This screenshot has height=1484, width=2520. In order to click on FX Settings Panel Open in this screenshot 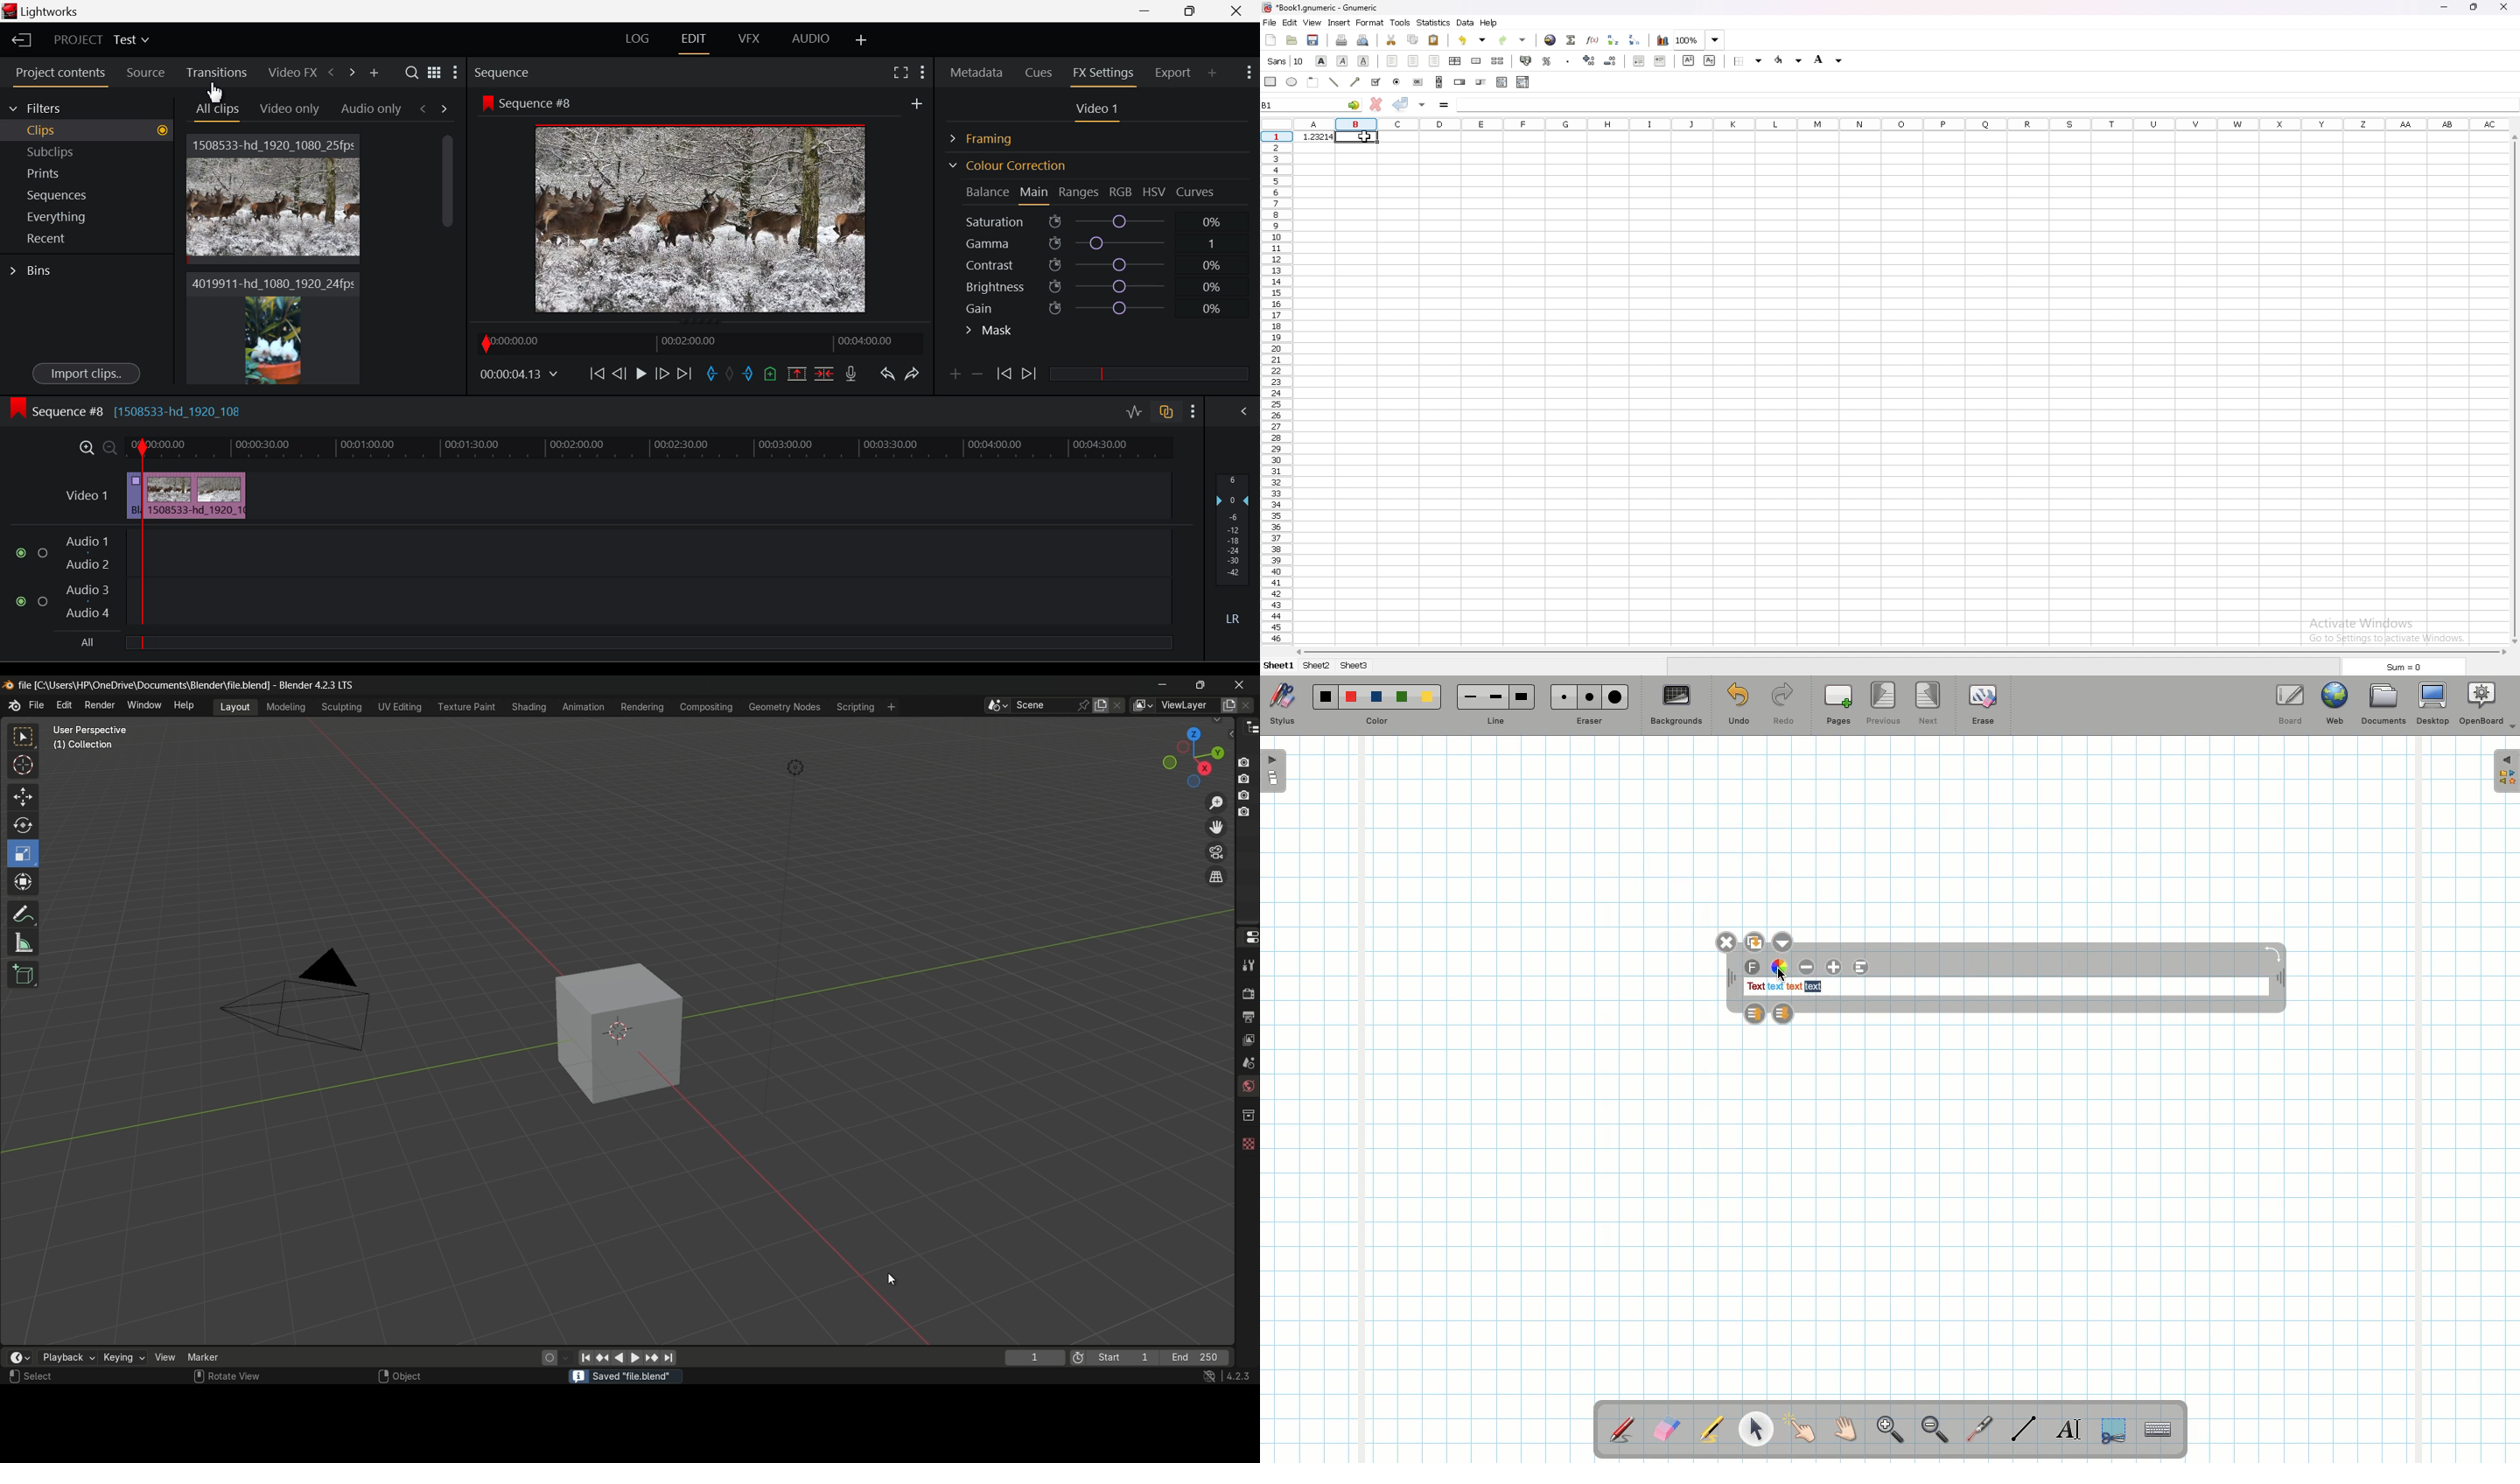, I will do `click(1104, 74)`.